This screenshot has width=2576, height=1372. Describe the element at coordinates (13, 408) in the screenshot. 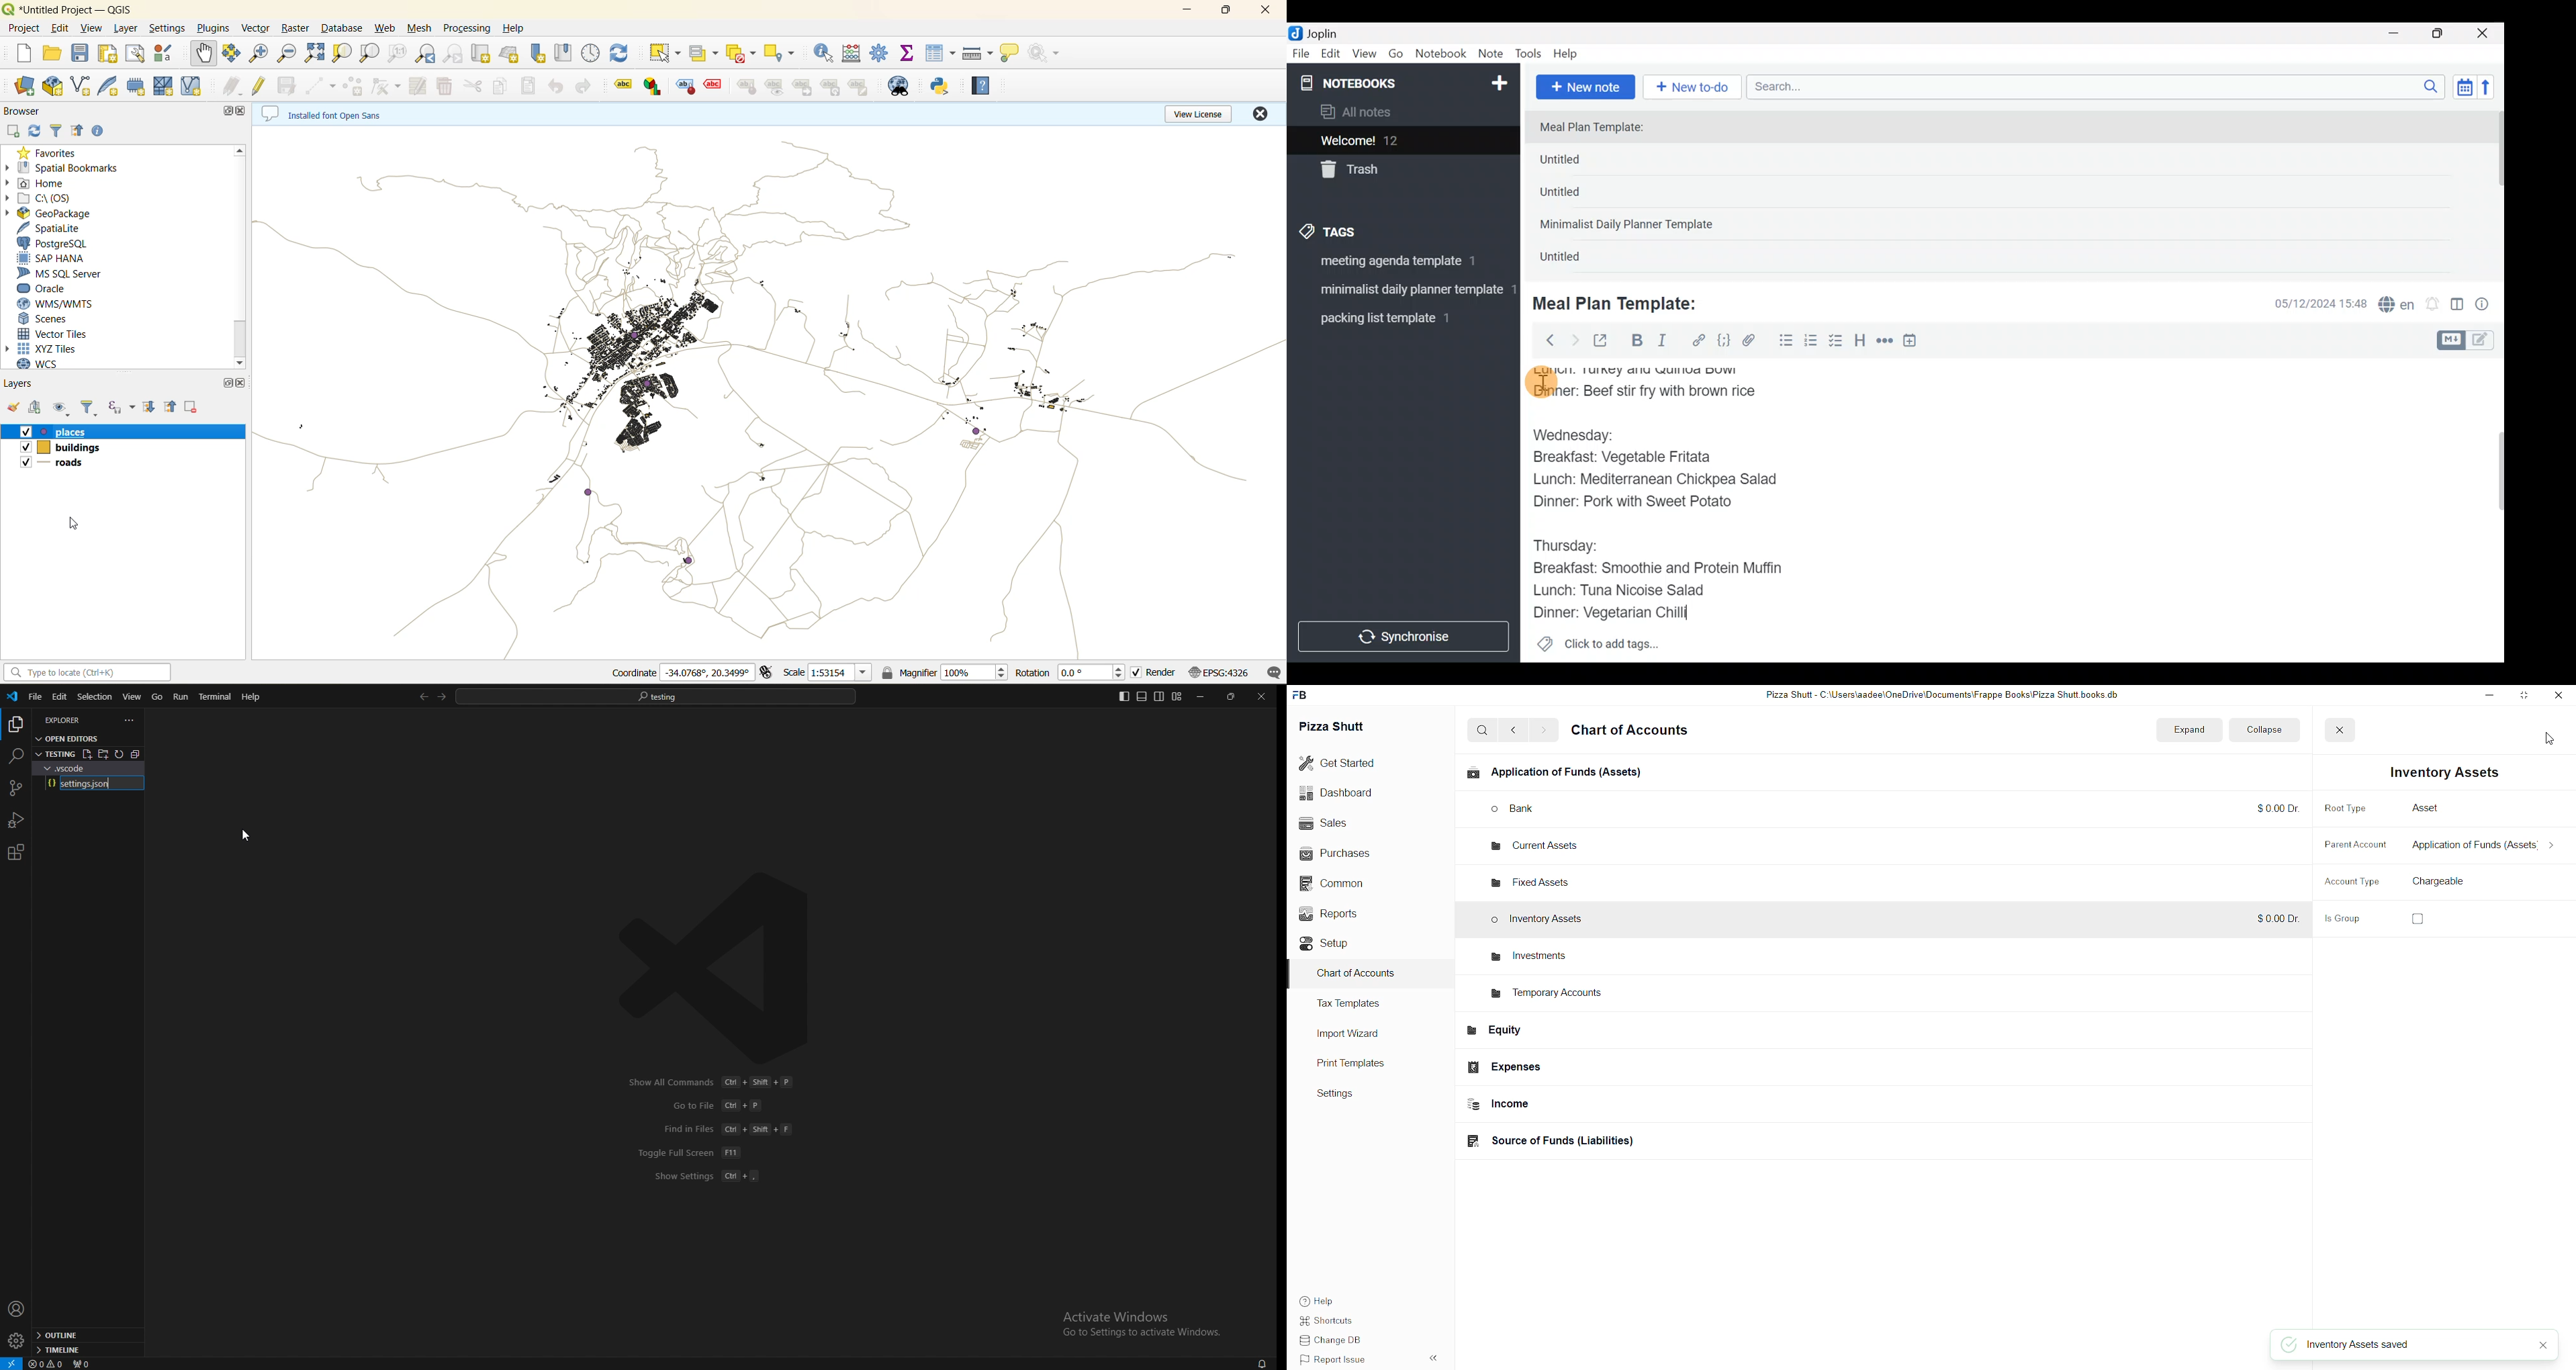

I see `open` at that location.